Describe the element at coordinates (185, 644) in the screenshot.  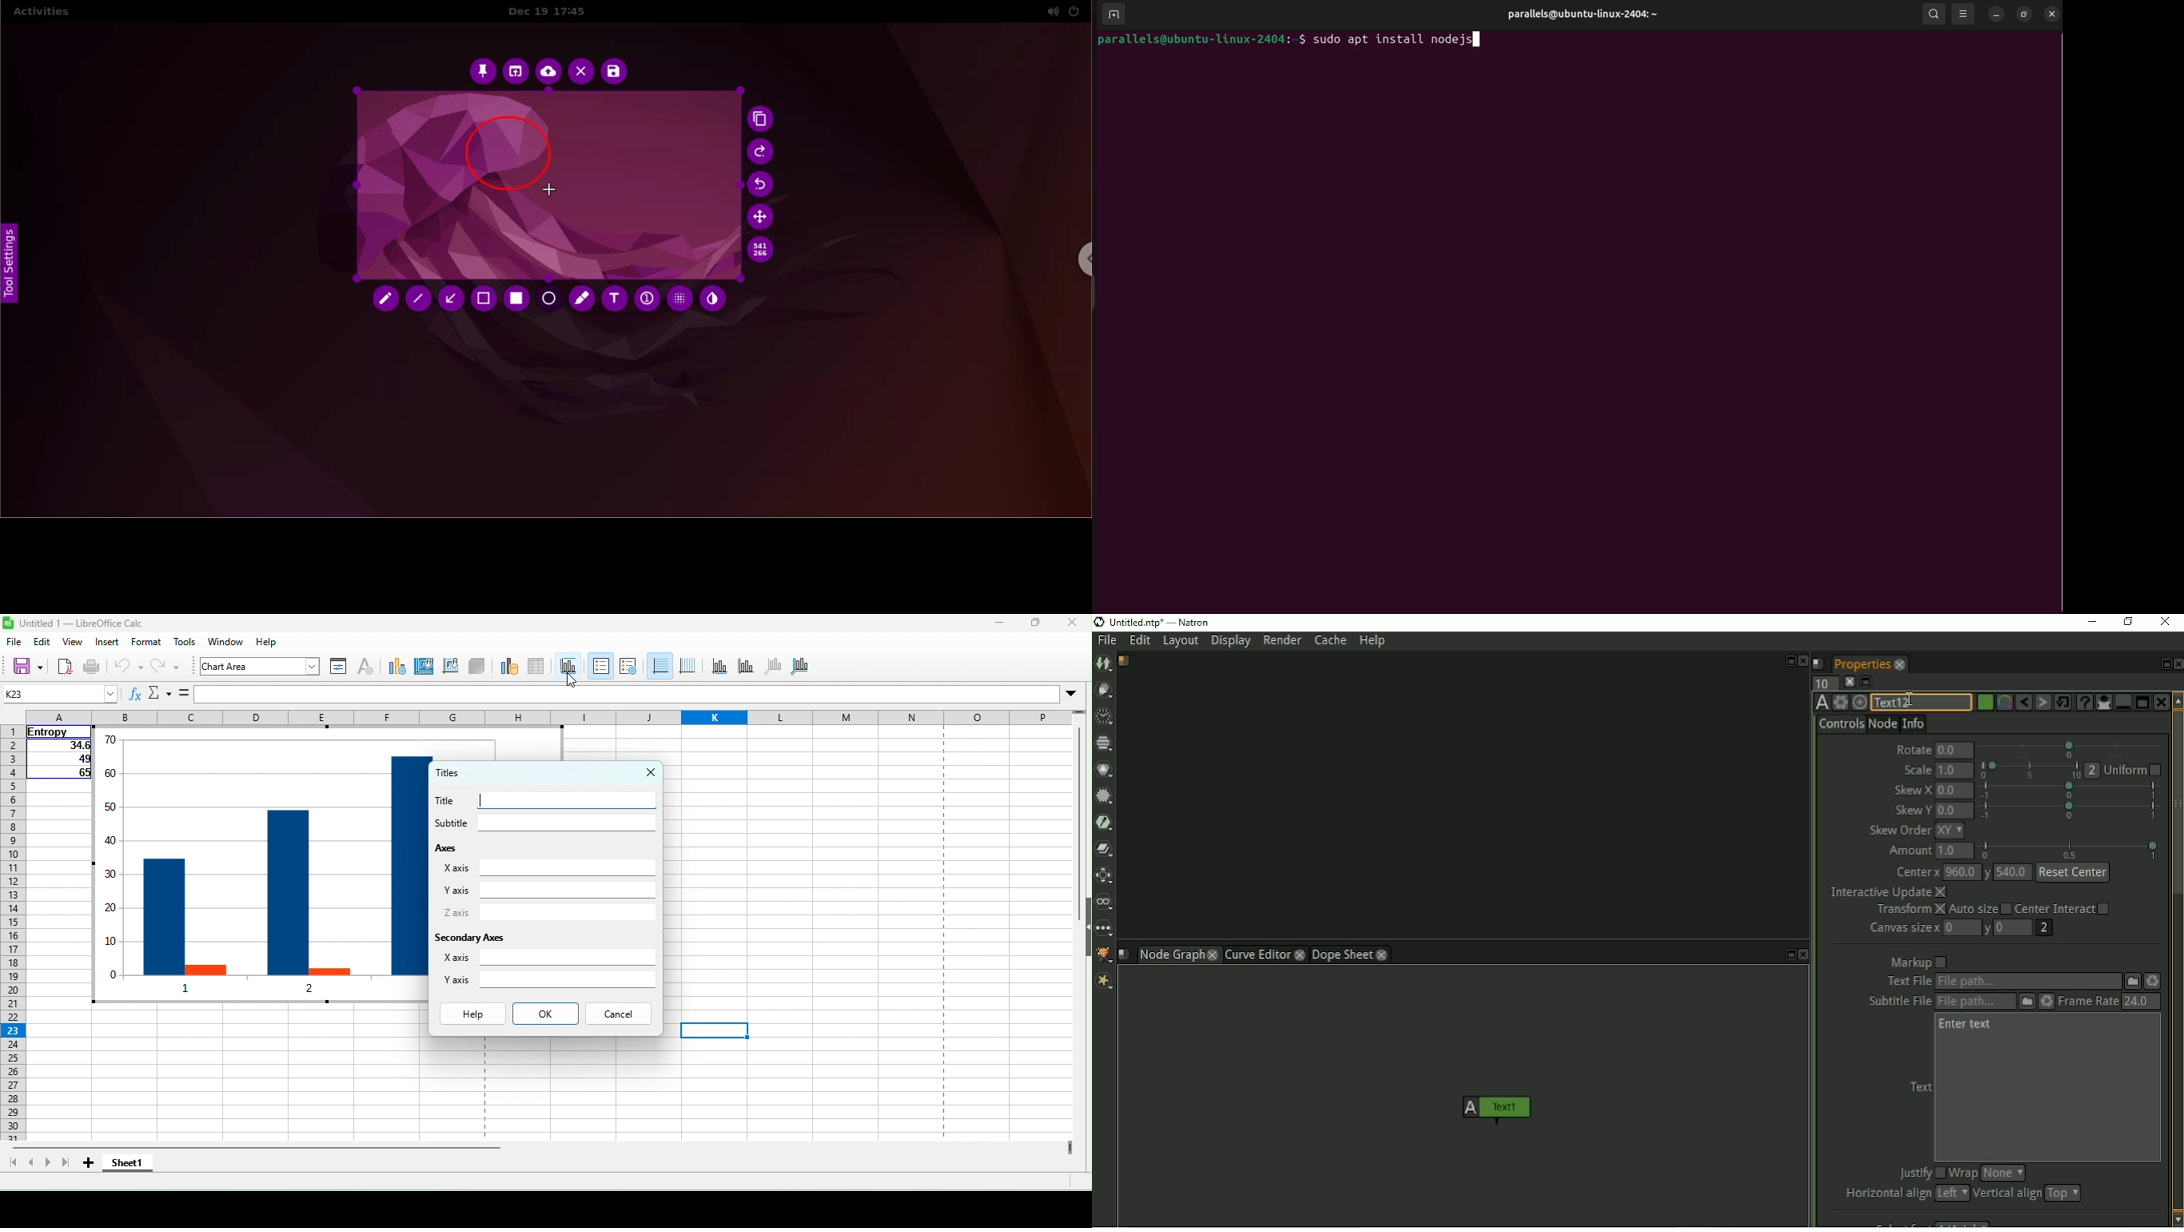
I see `tool` at that location.